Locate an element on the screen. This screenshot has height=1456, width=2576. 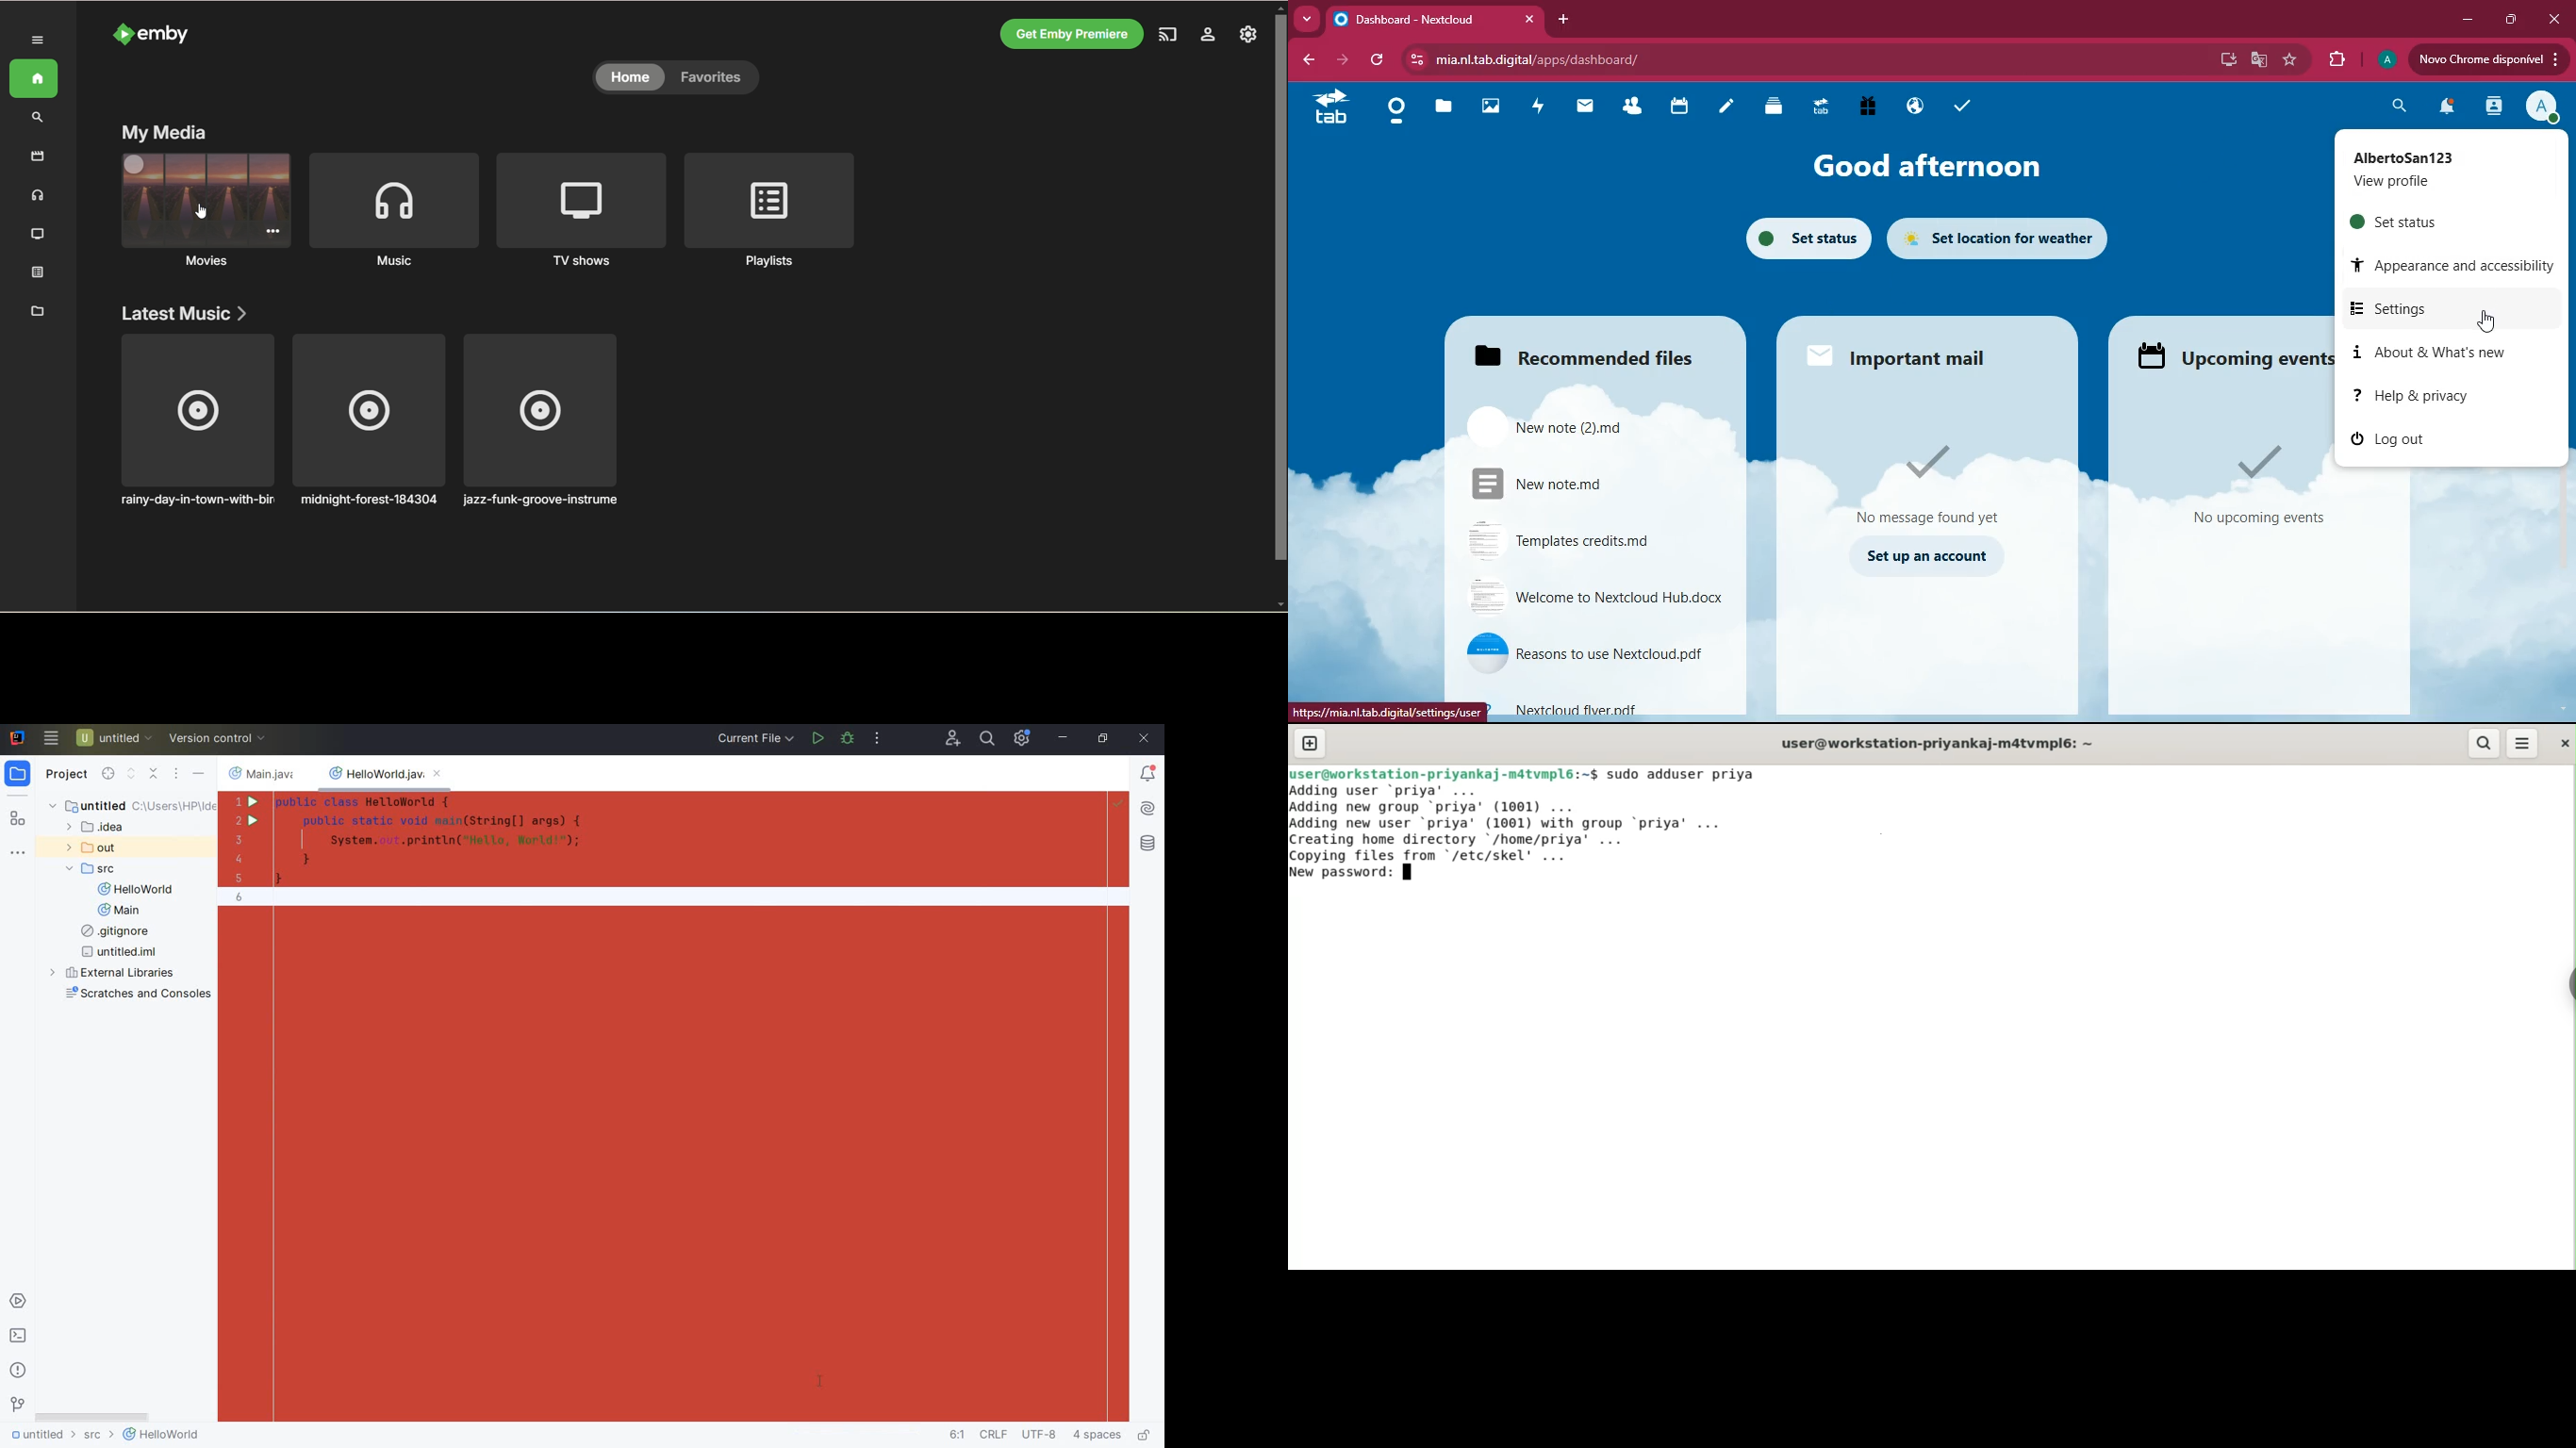
file is located at coordinates (1614, 708).